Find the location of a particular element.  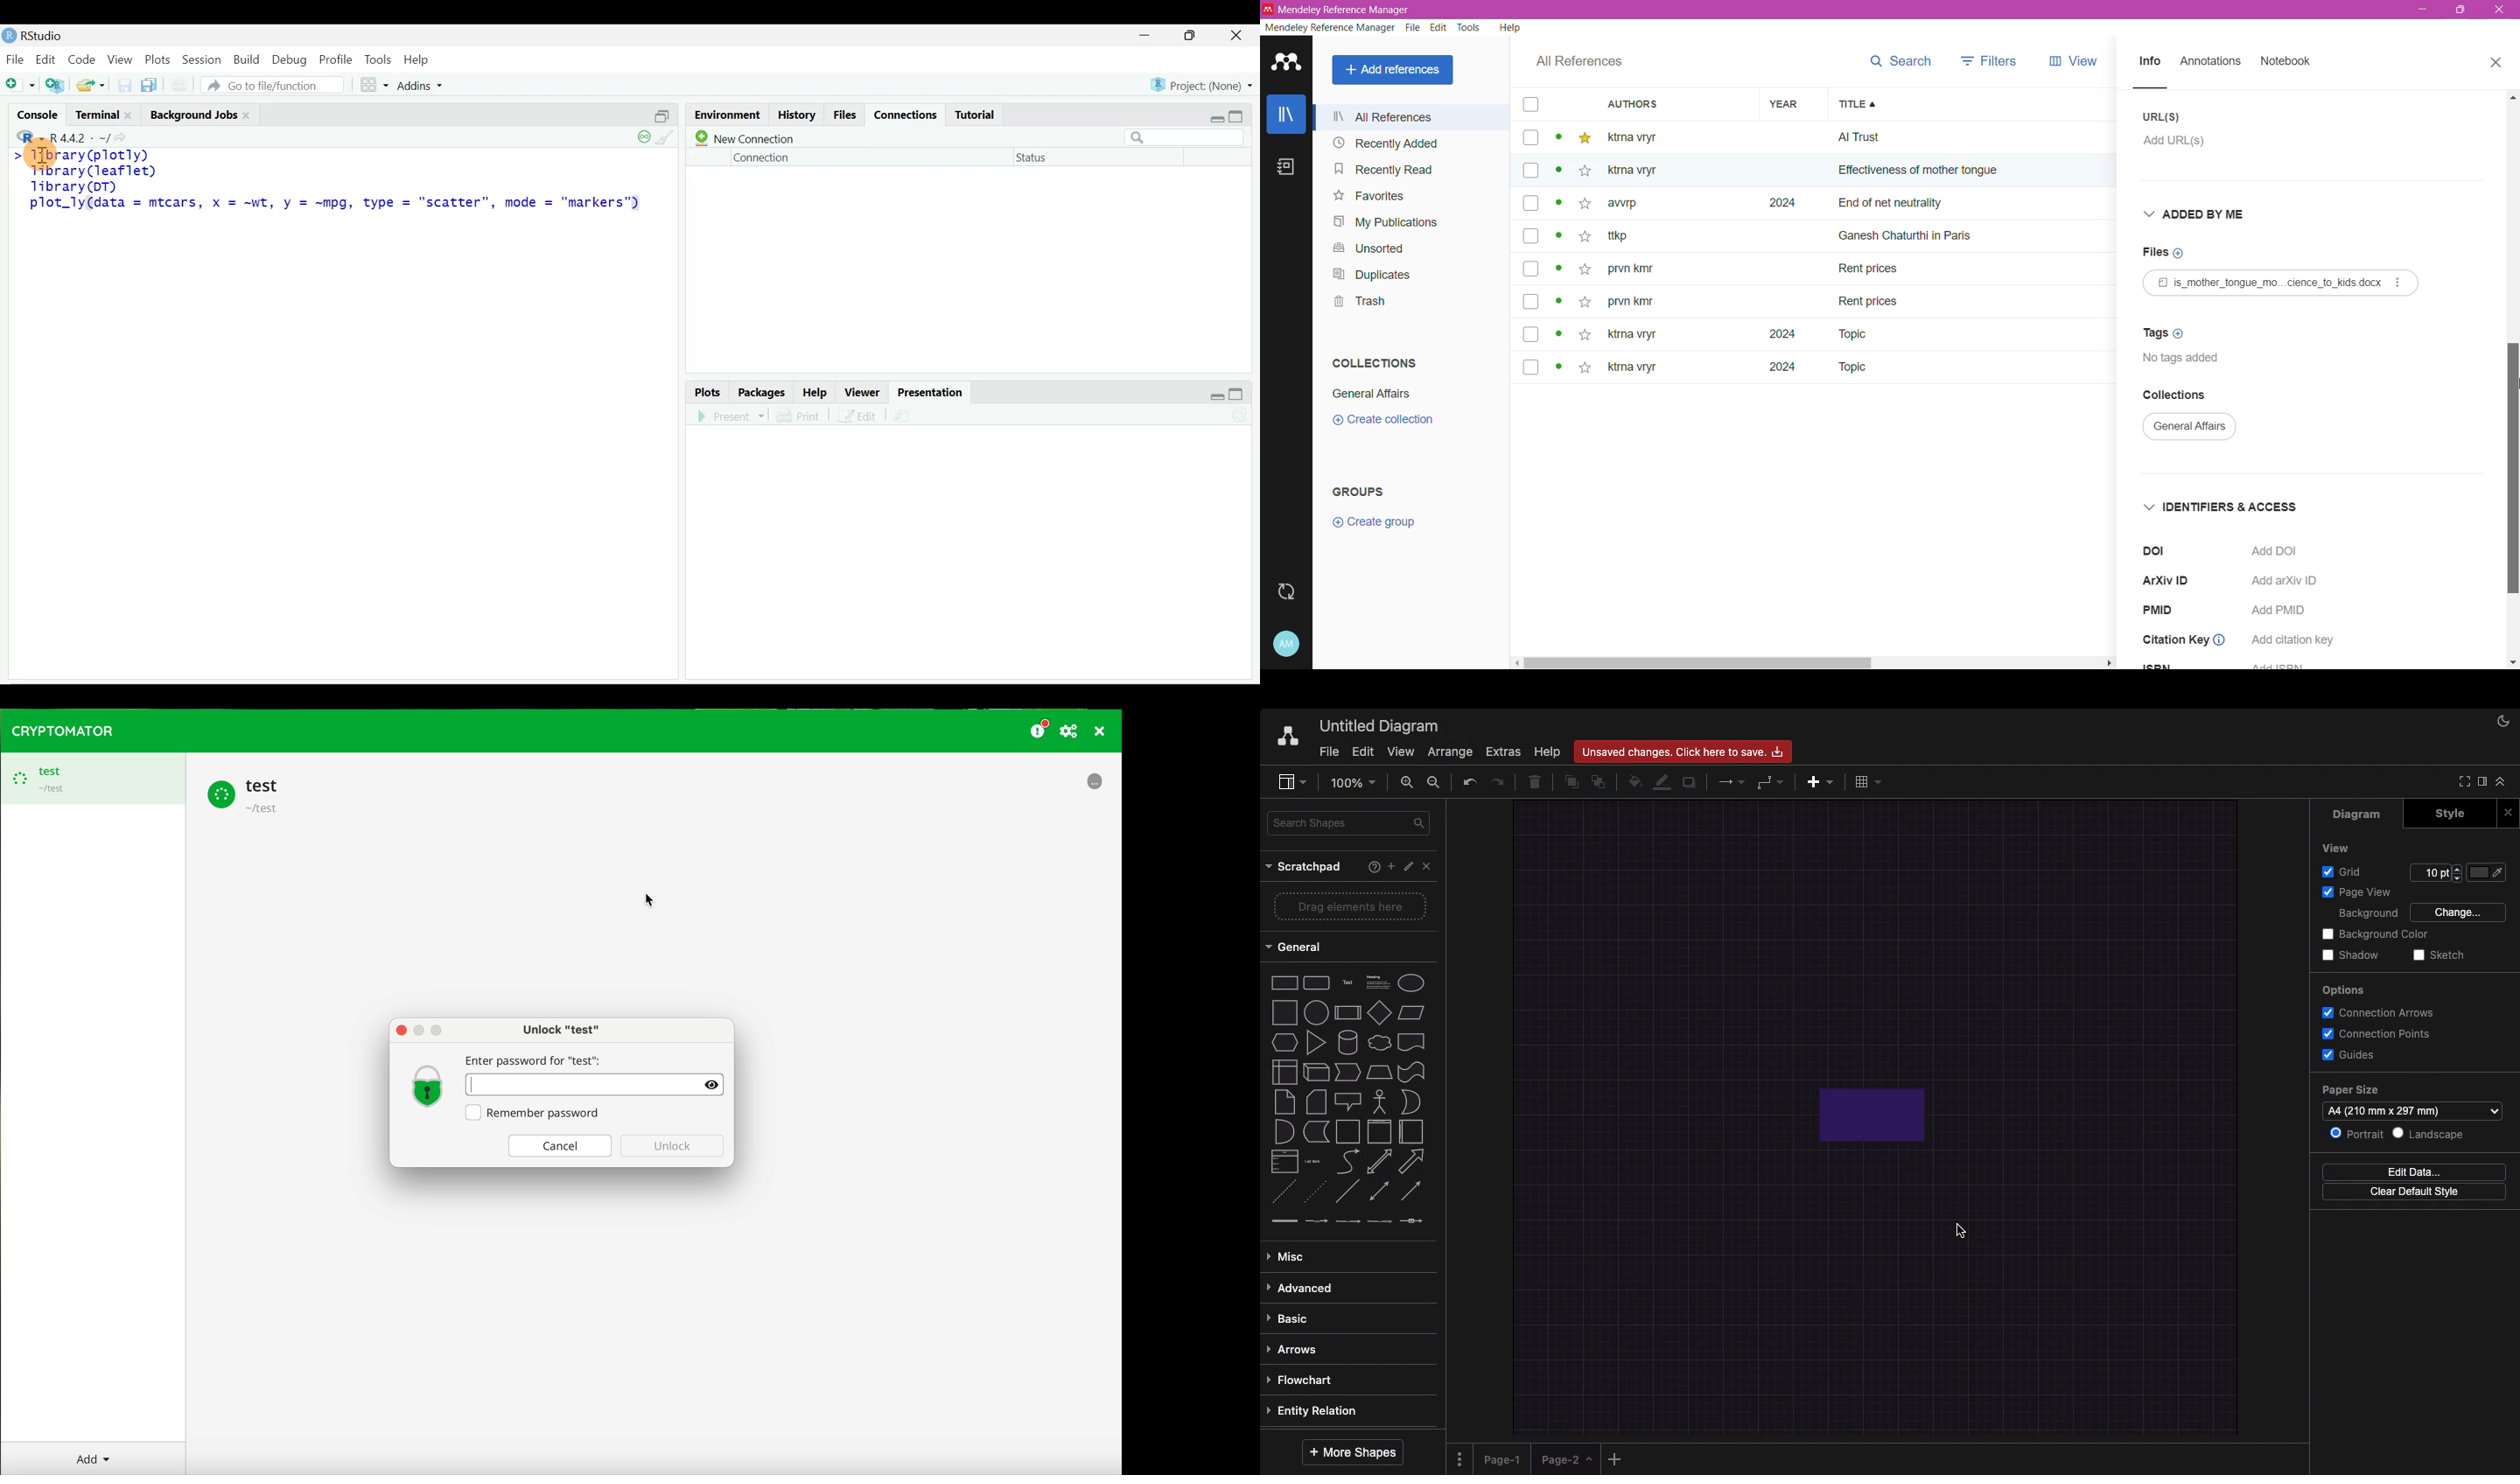

Basic is located at coordinates (1292, 1314).